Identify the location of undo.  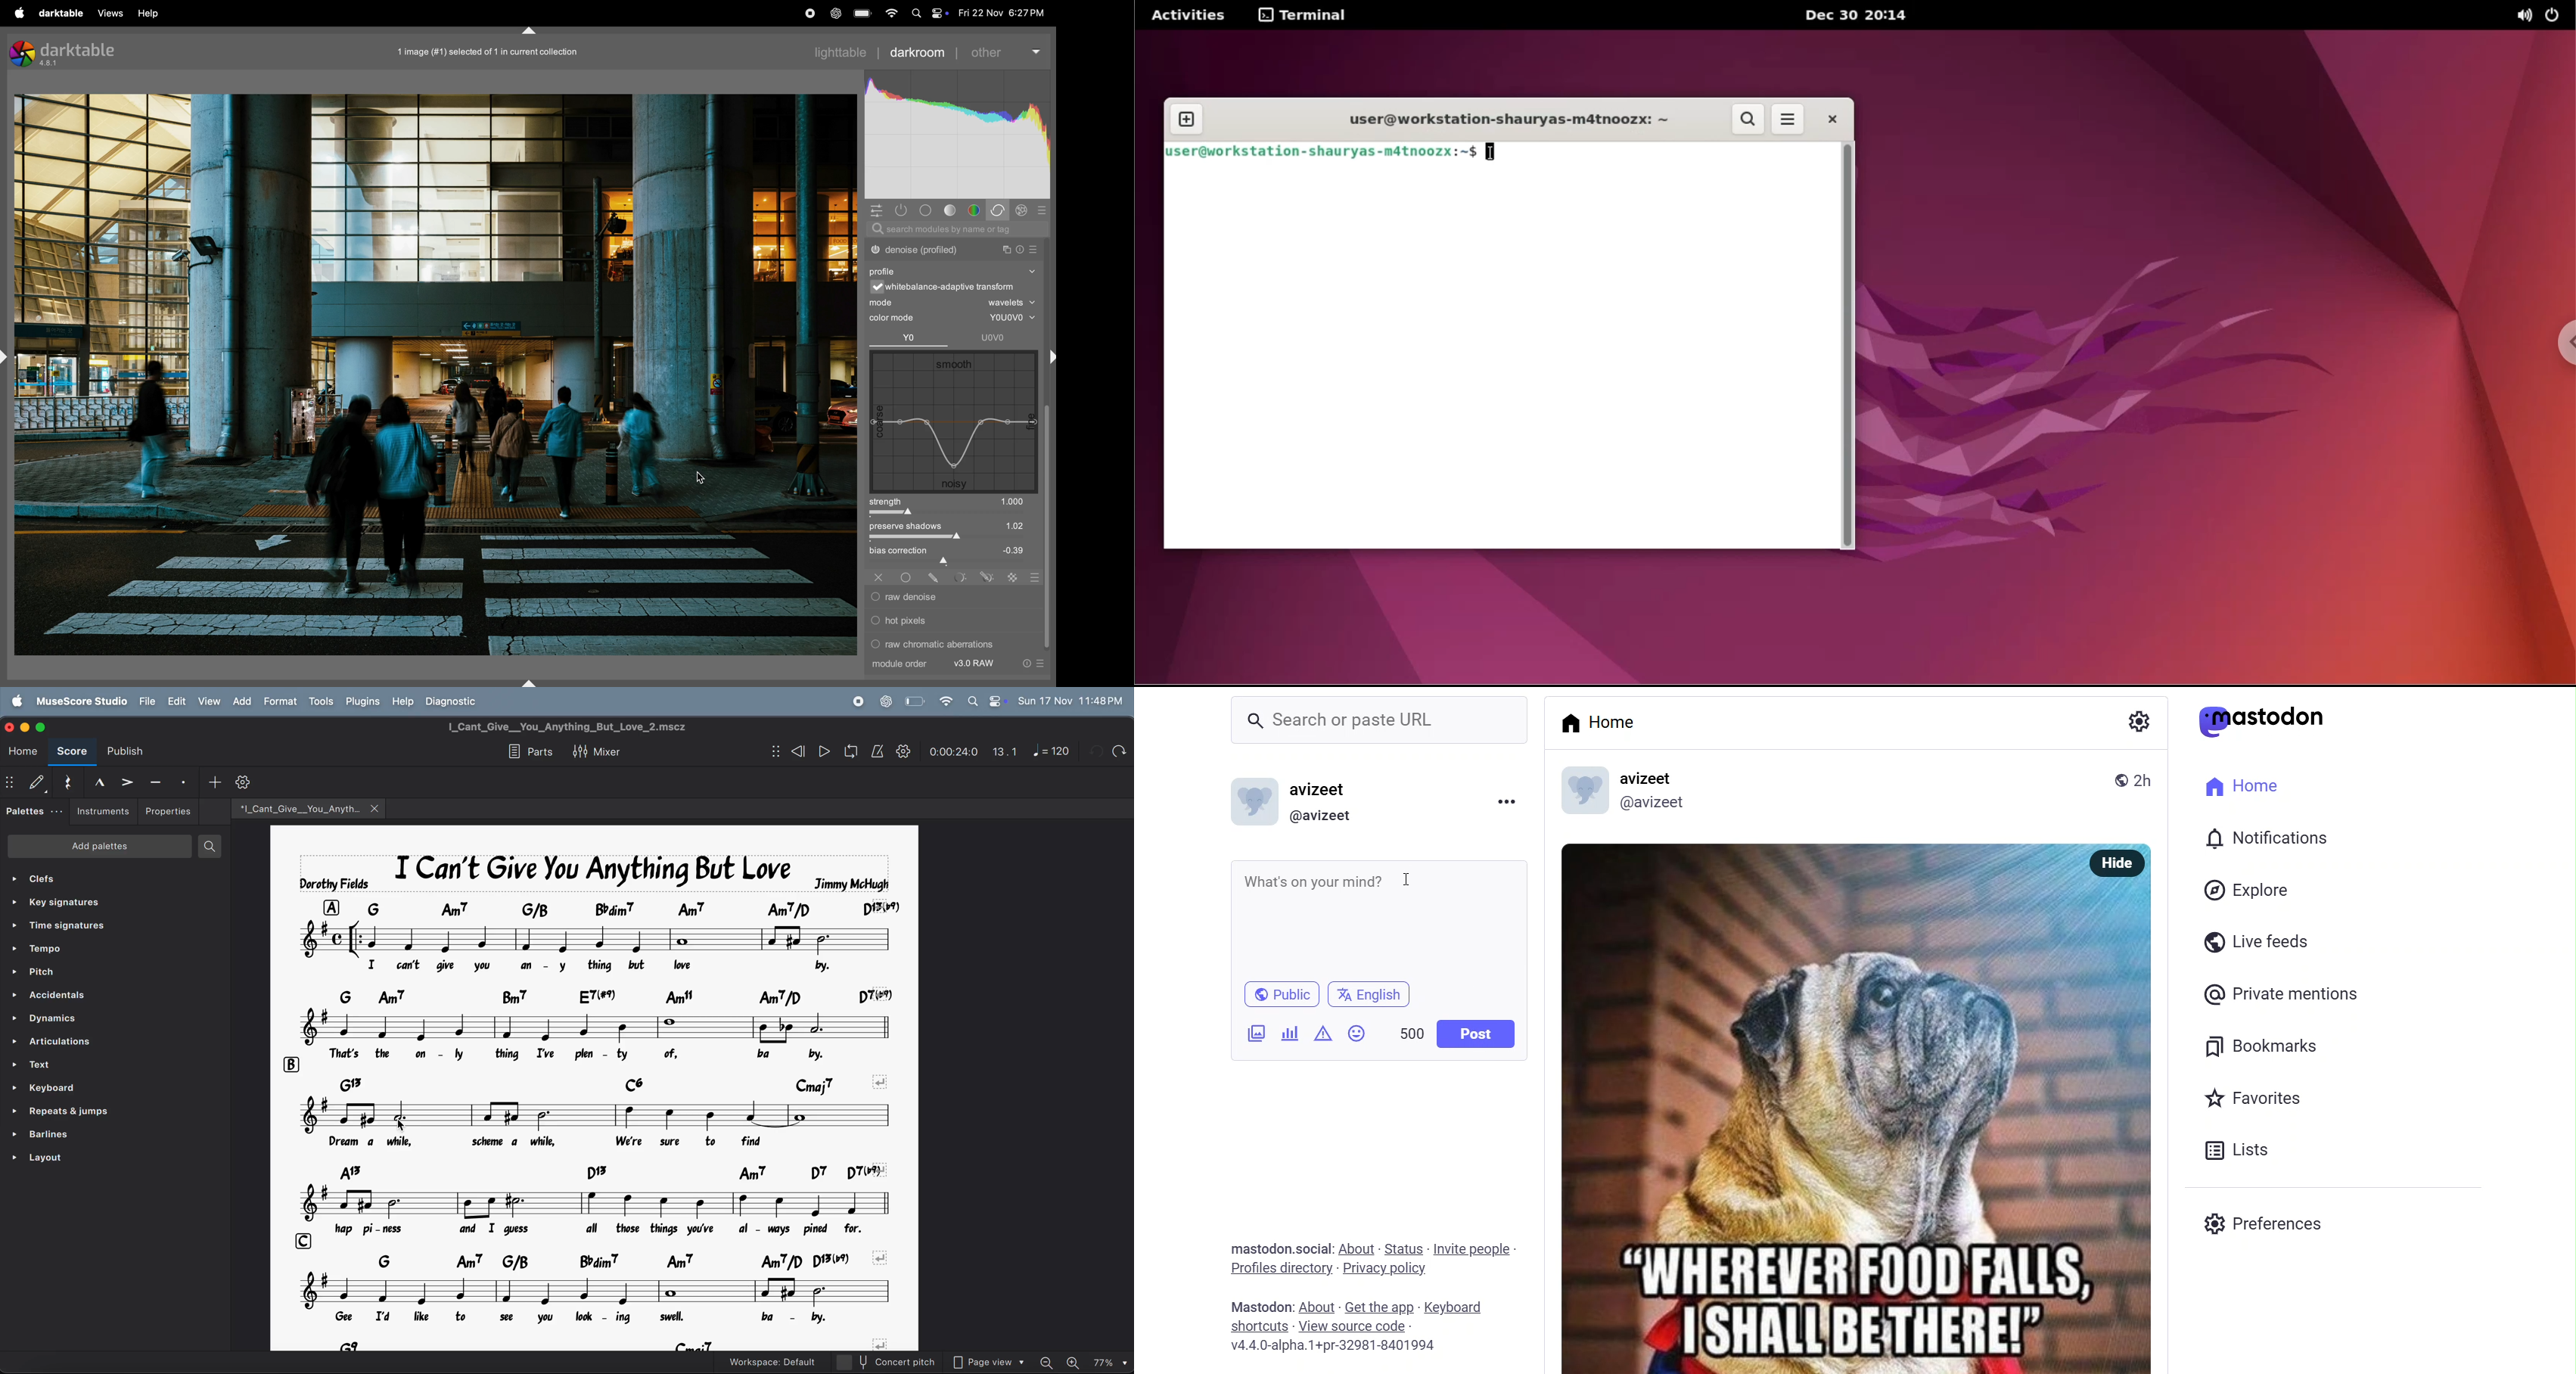
(1093, 751).